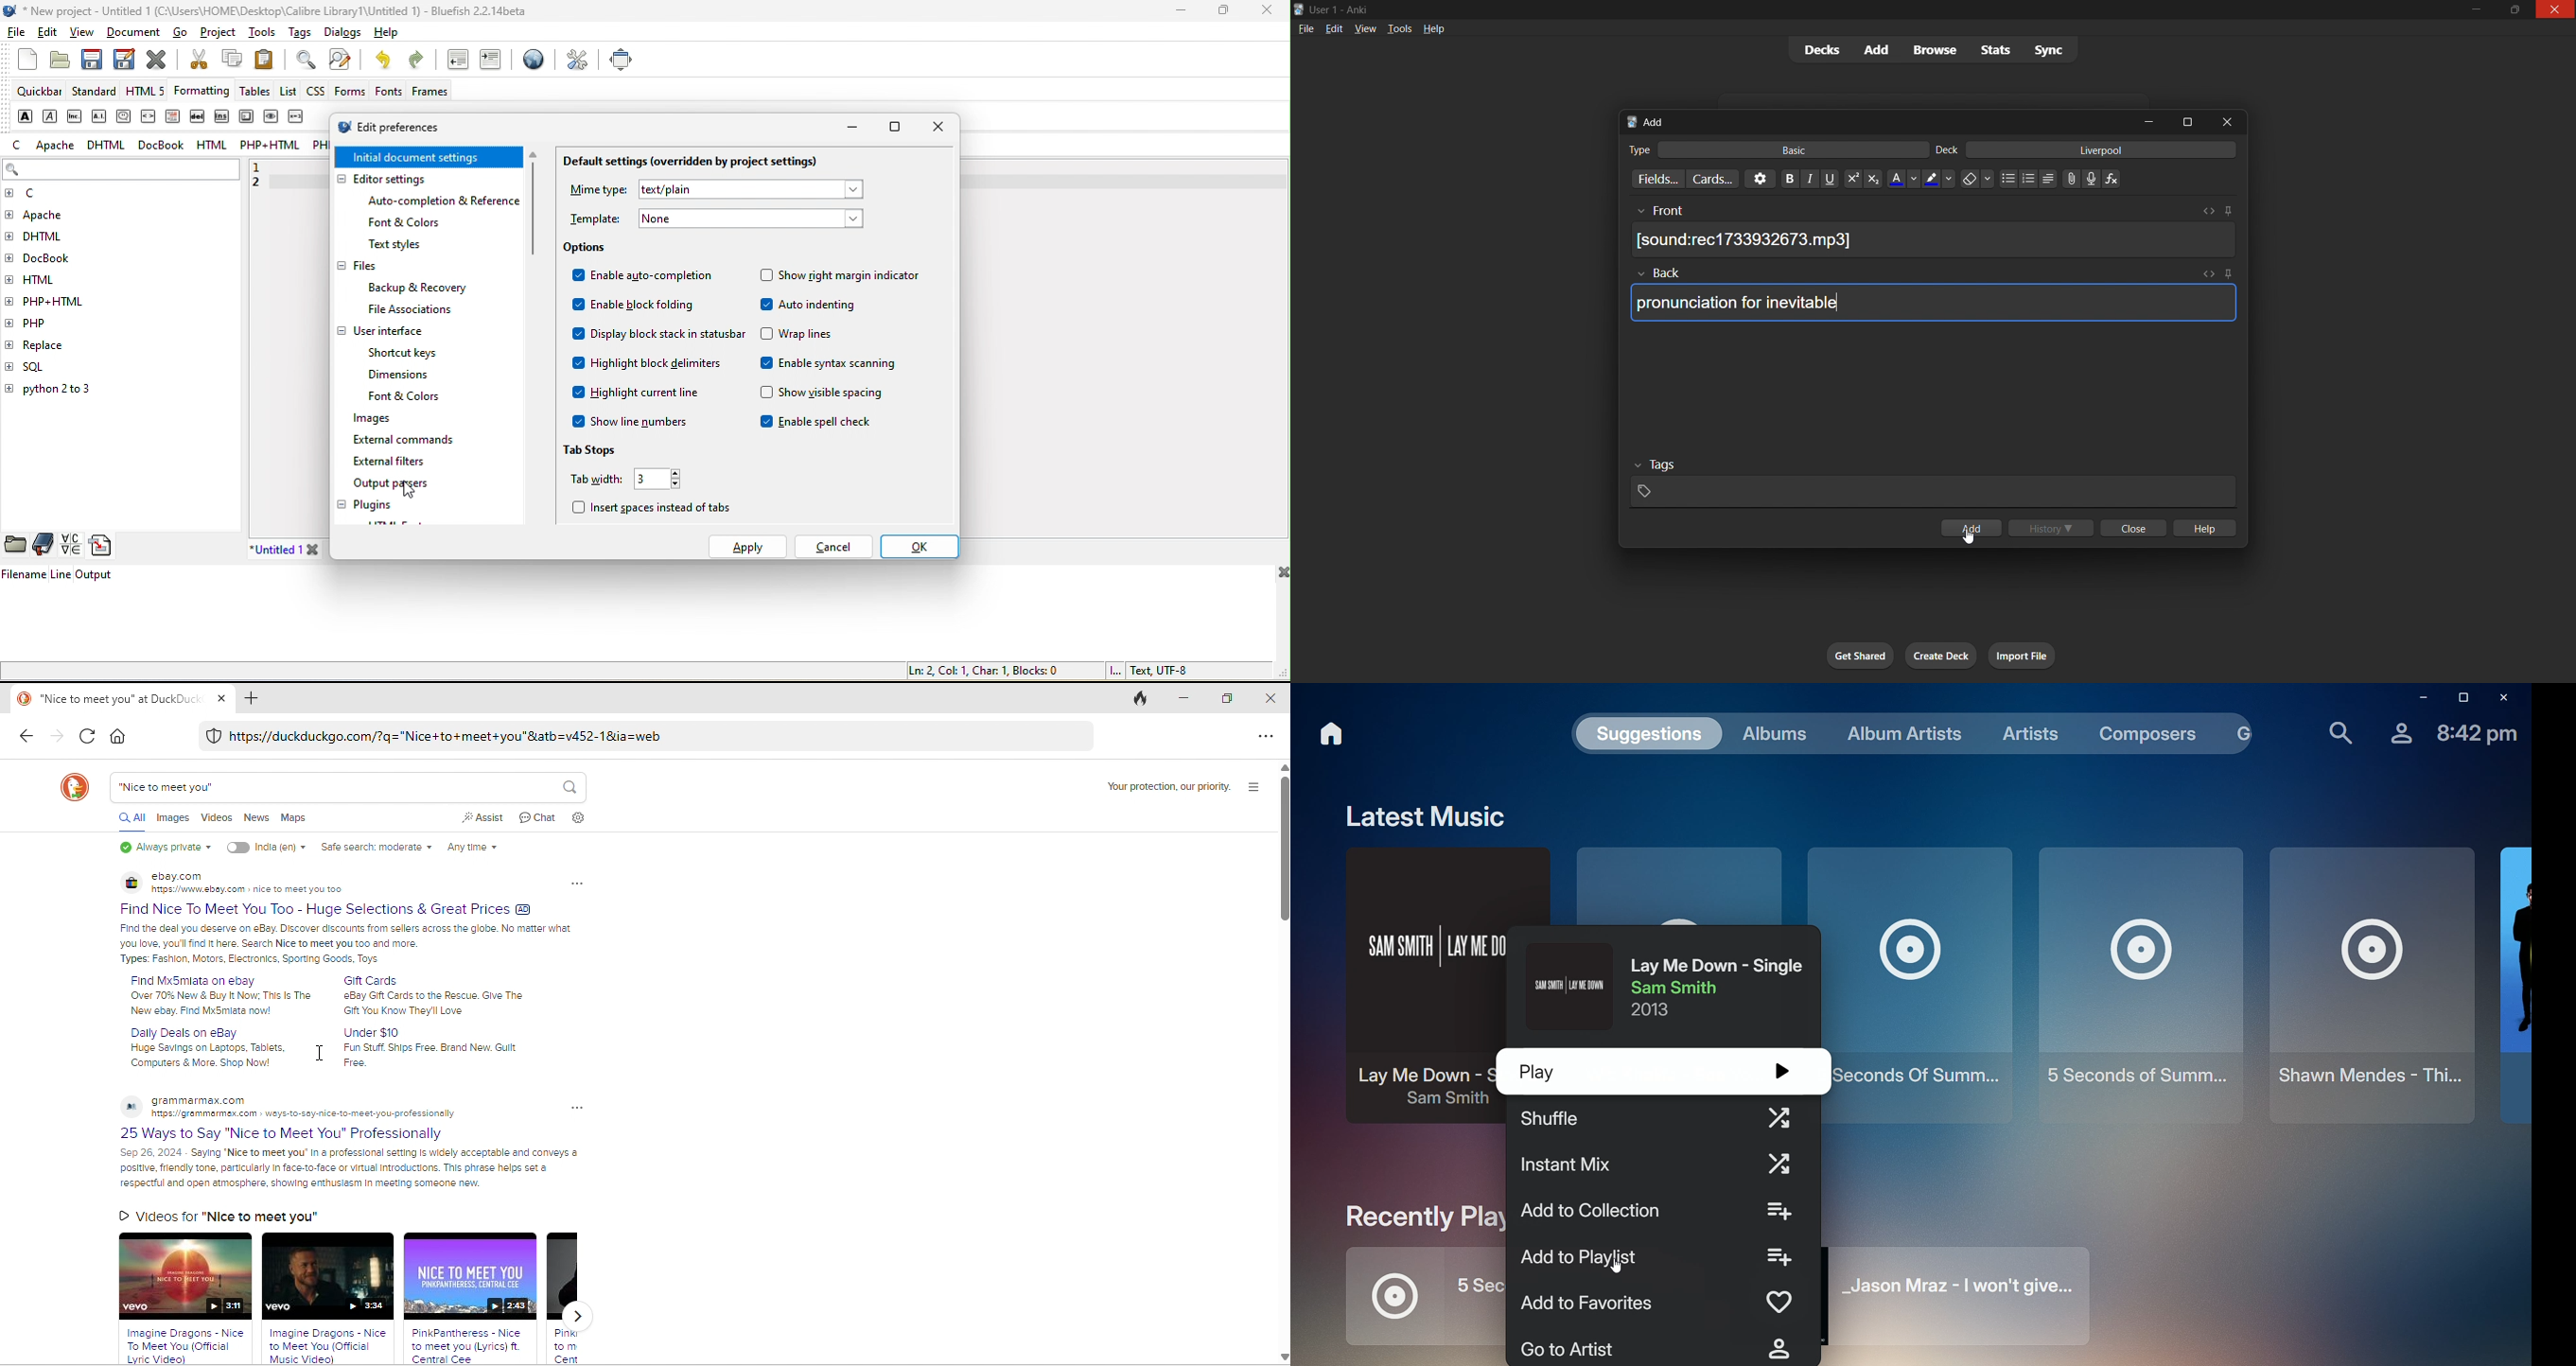  I want to click on options, so click(1756, 179).